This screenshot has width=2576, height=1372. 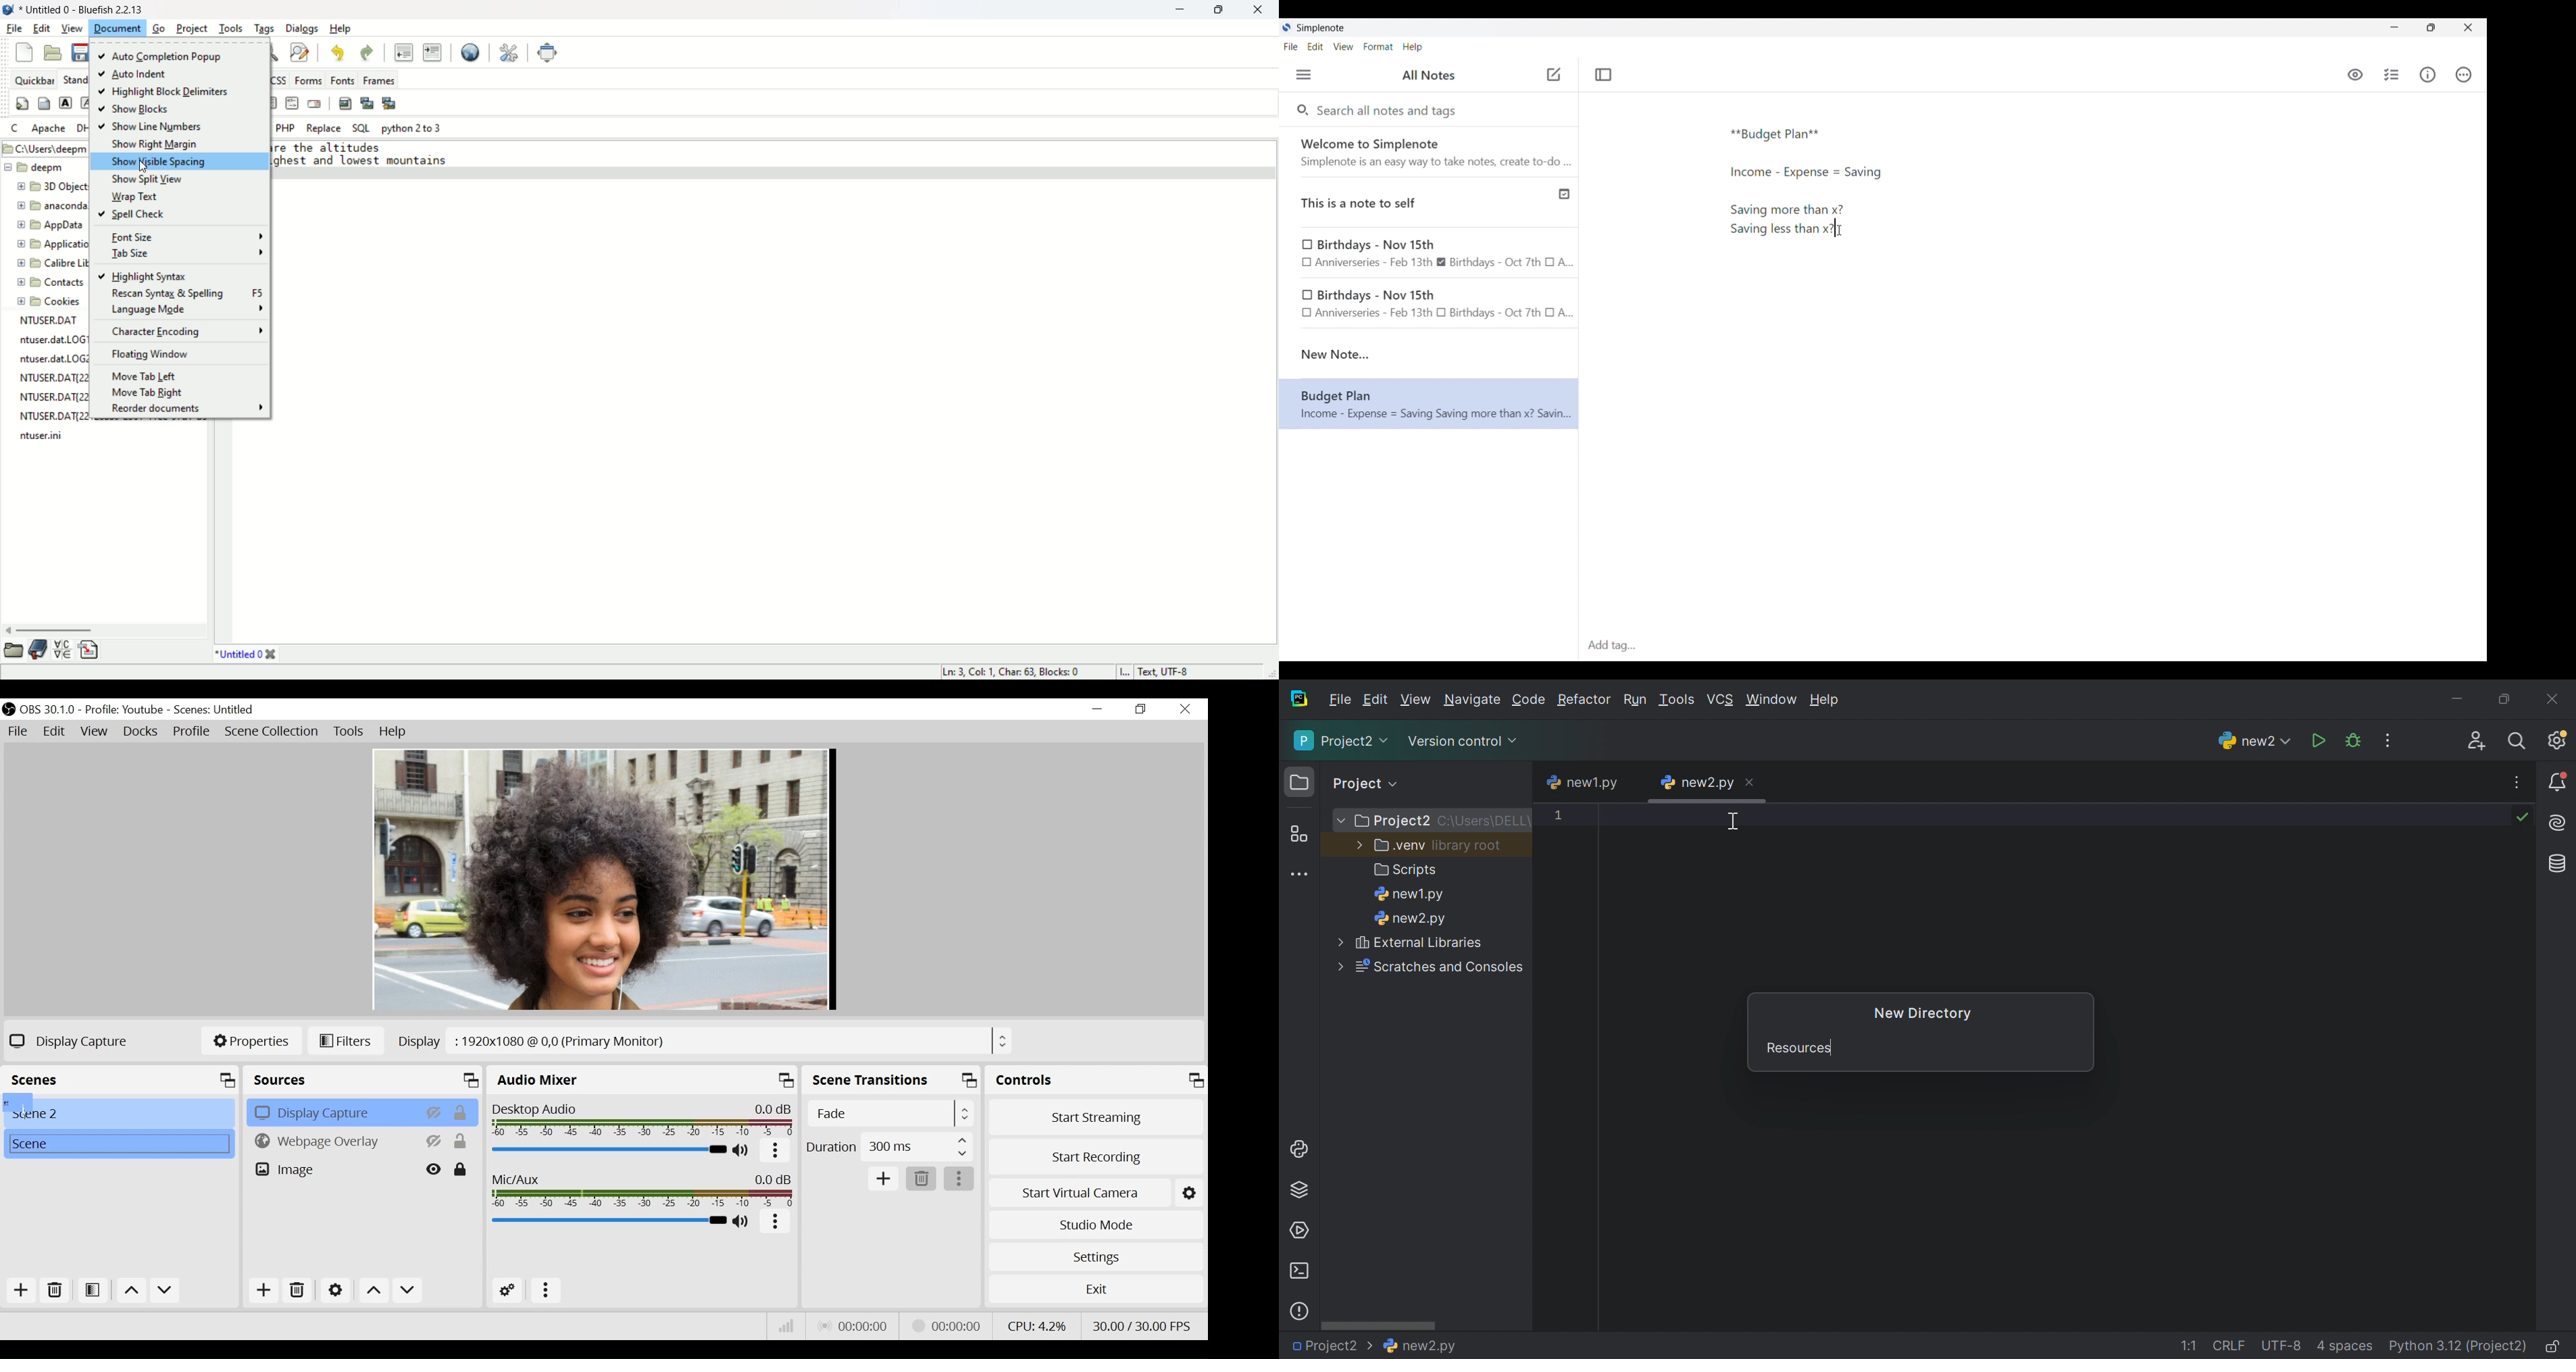 I want to click on (un)lock, so click(x=461, y=1112).